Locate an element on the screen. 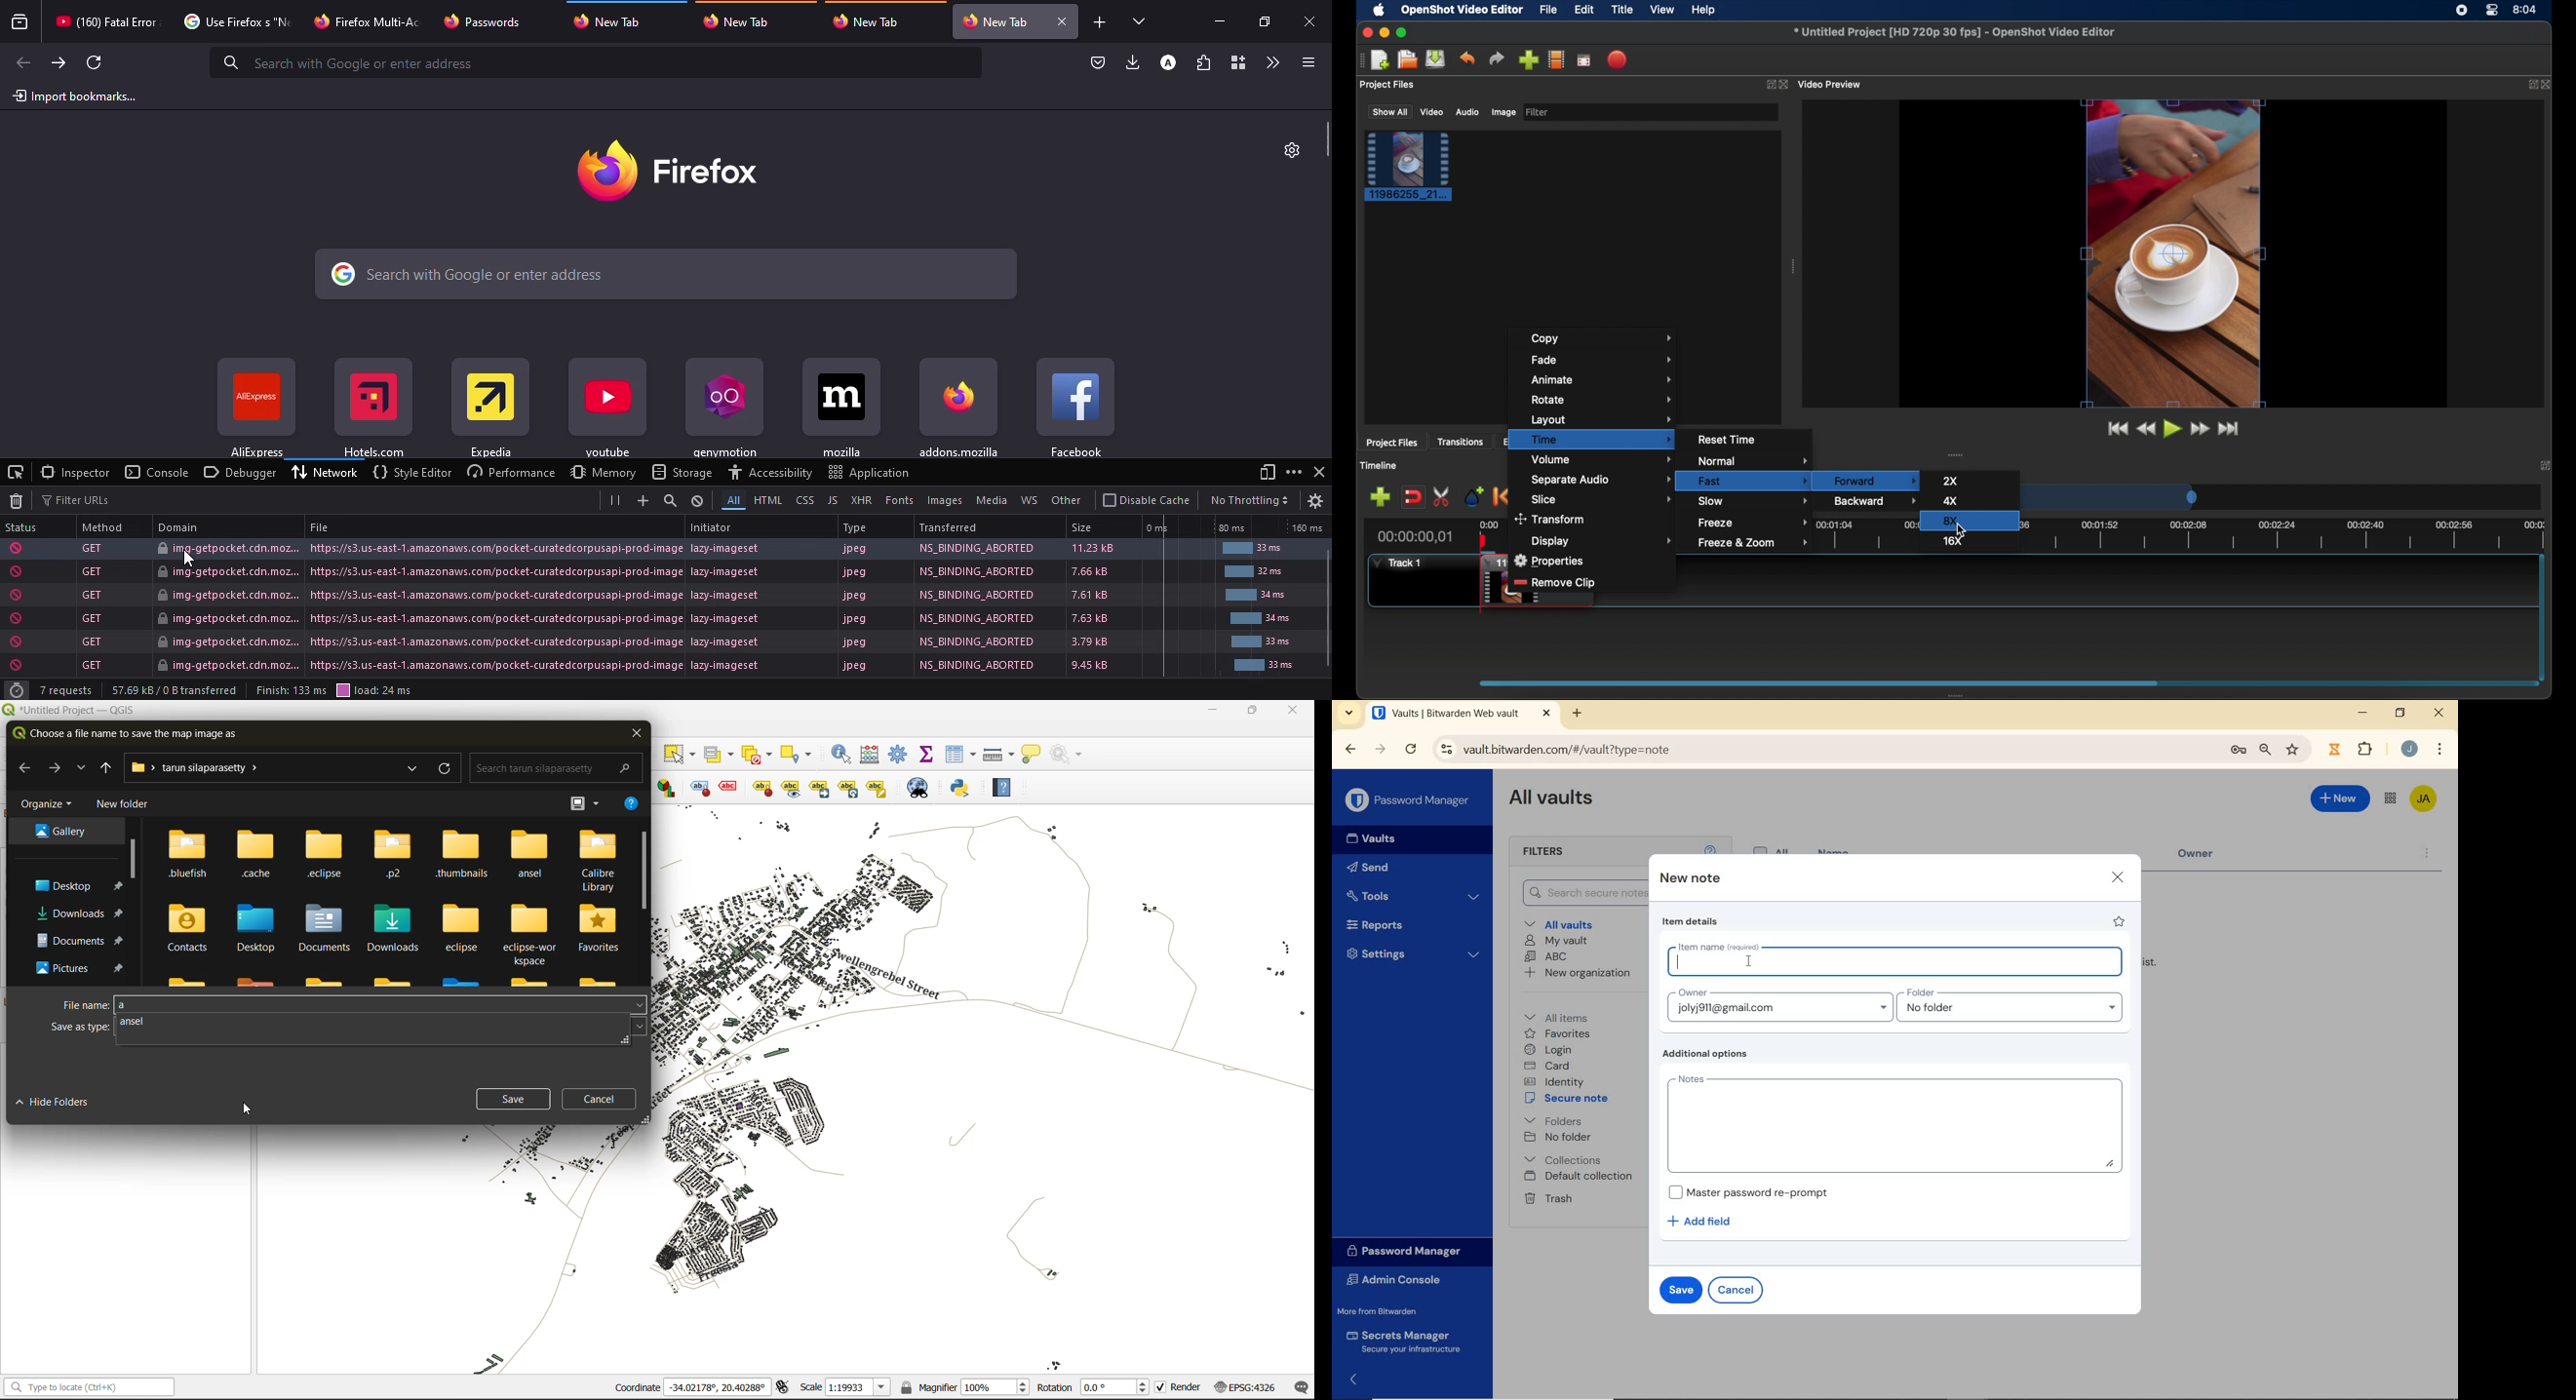 This screenshot has width=2576, height=1400. jump to end is located at coordinates (2228, 429).